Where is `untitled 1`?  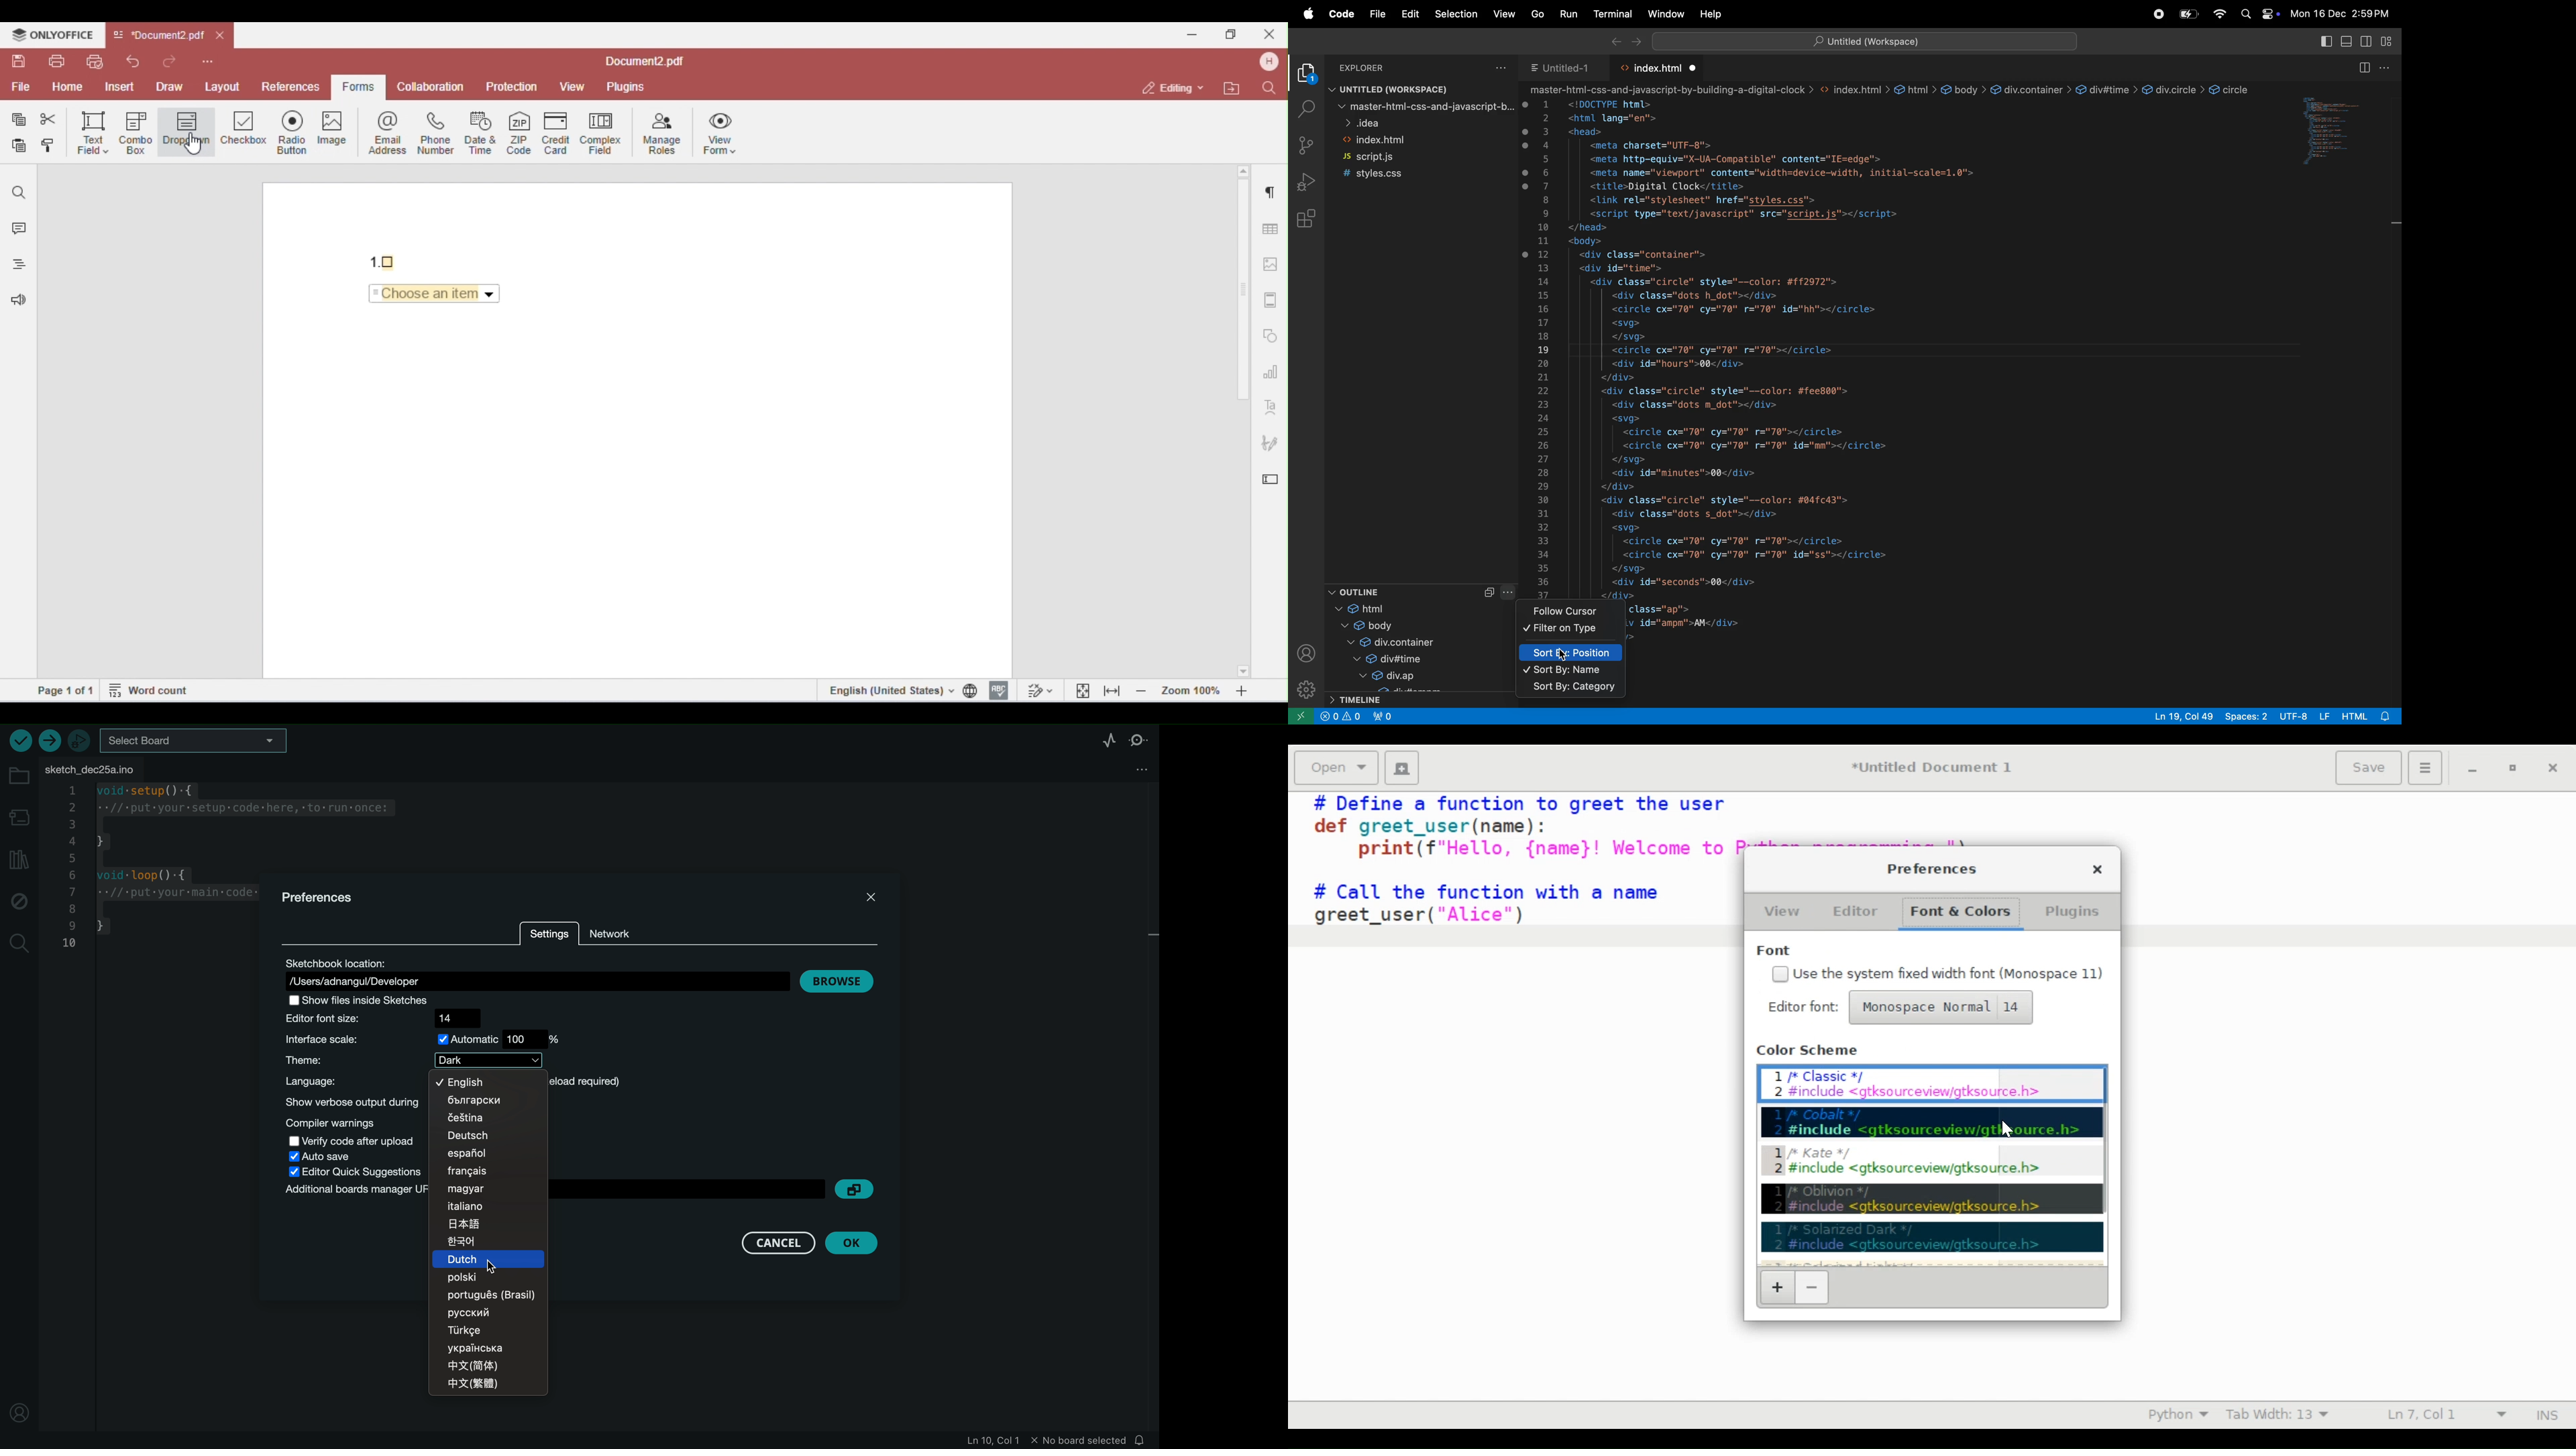
untitled 1 is located at coordinates (1561, 66).